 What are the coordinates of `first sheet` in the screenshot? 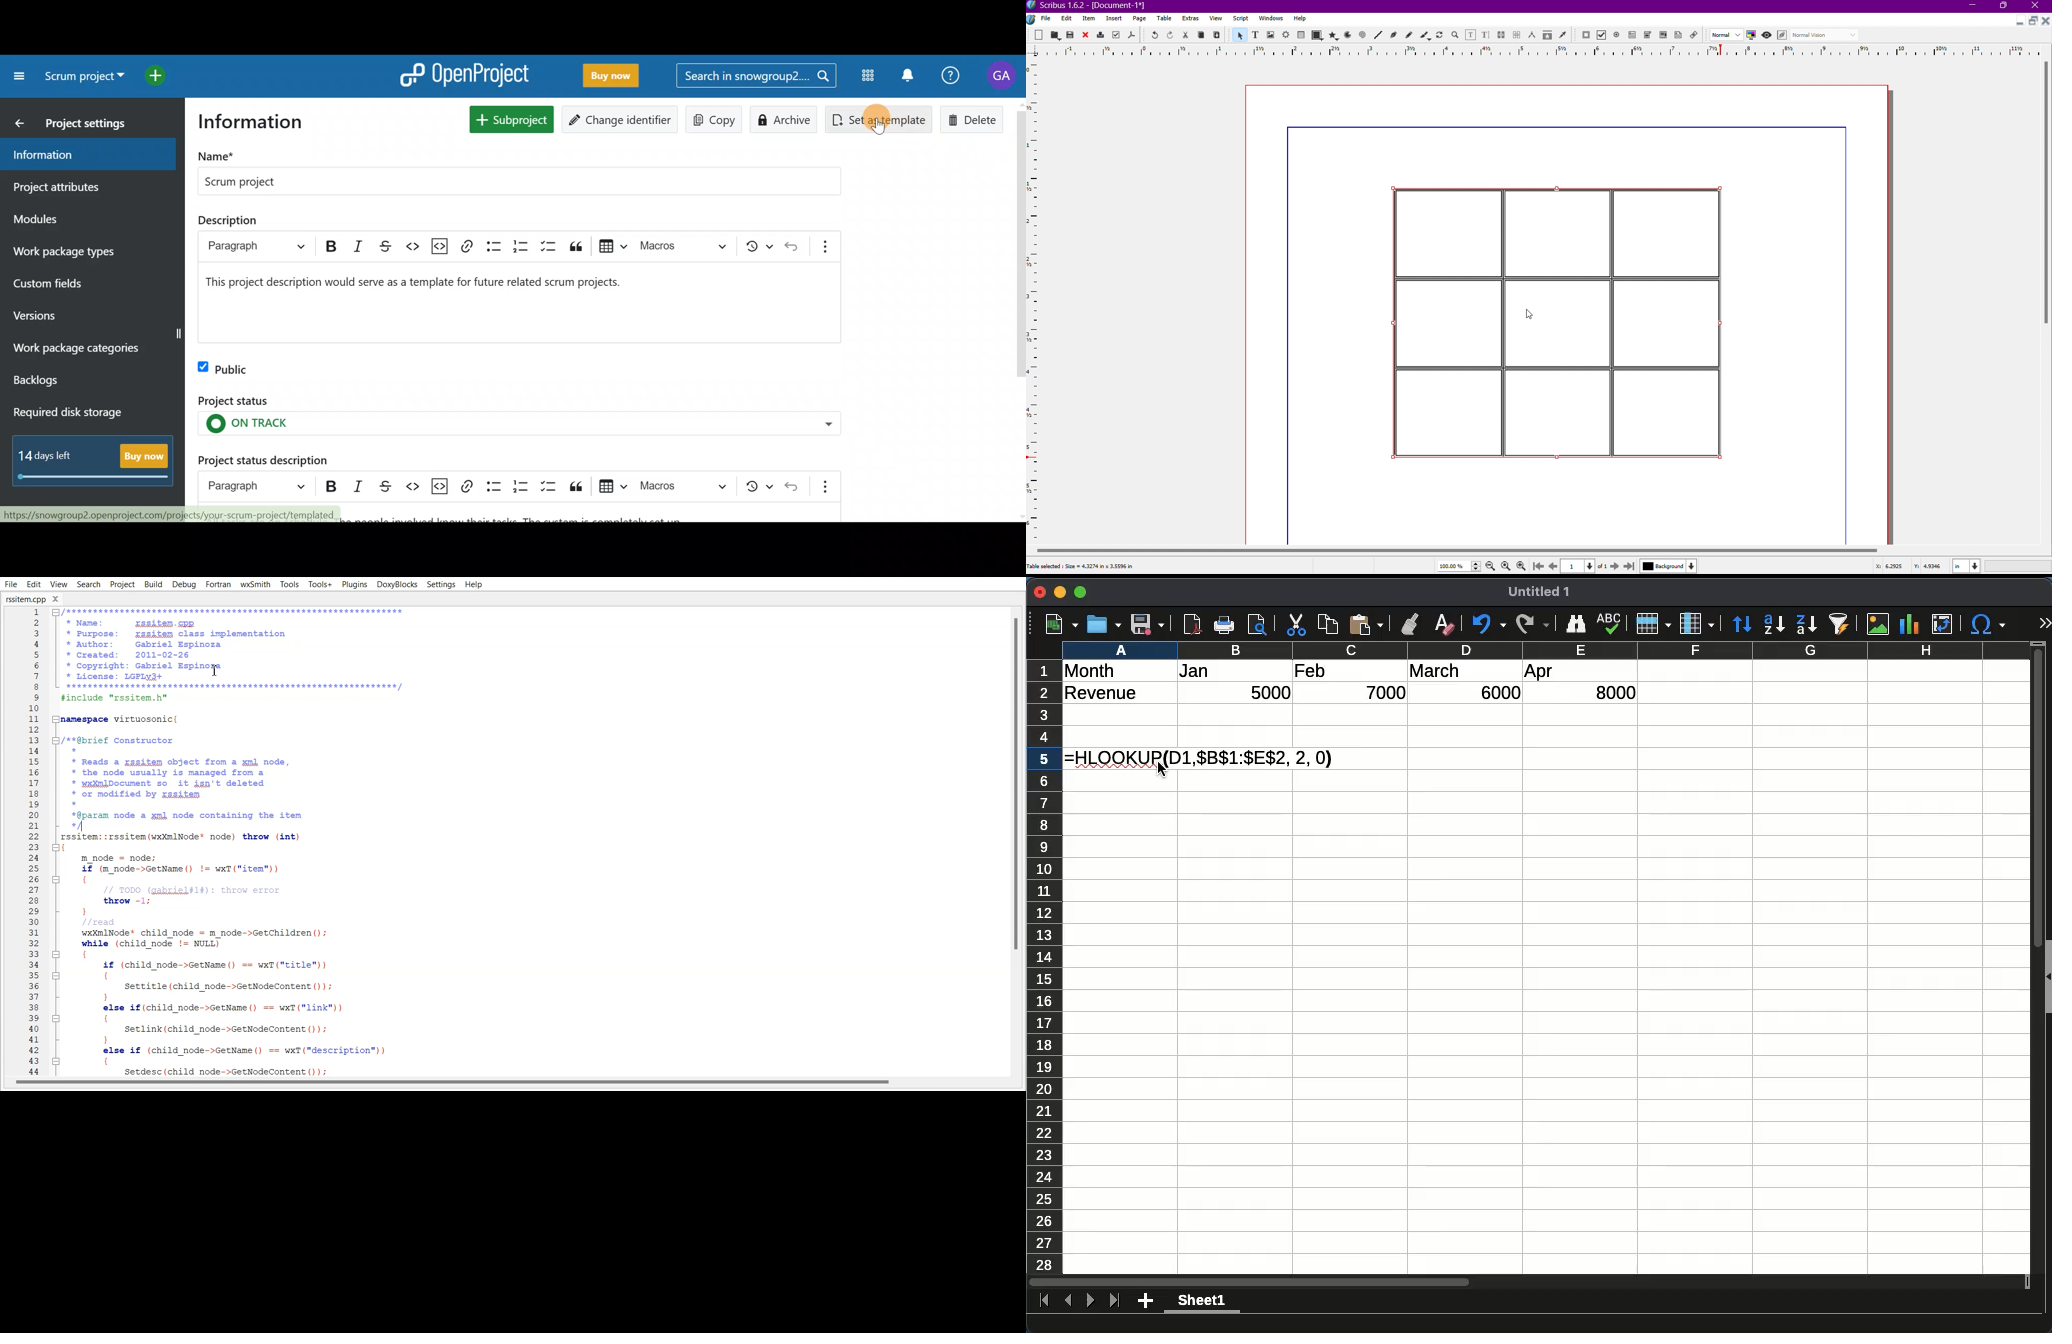 It's located at (1045, 1300).